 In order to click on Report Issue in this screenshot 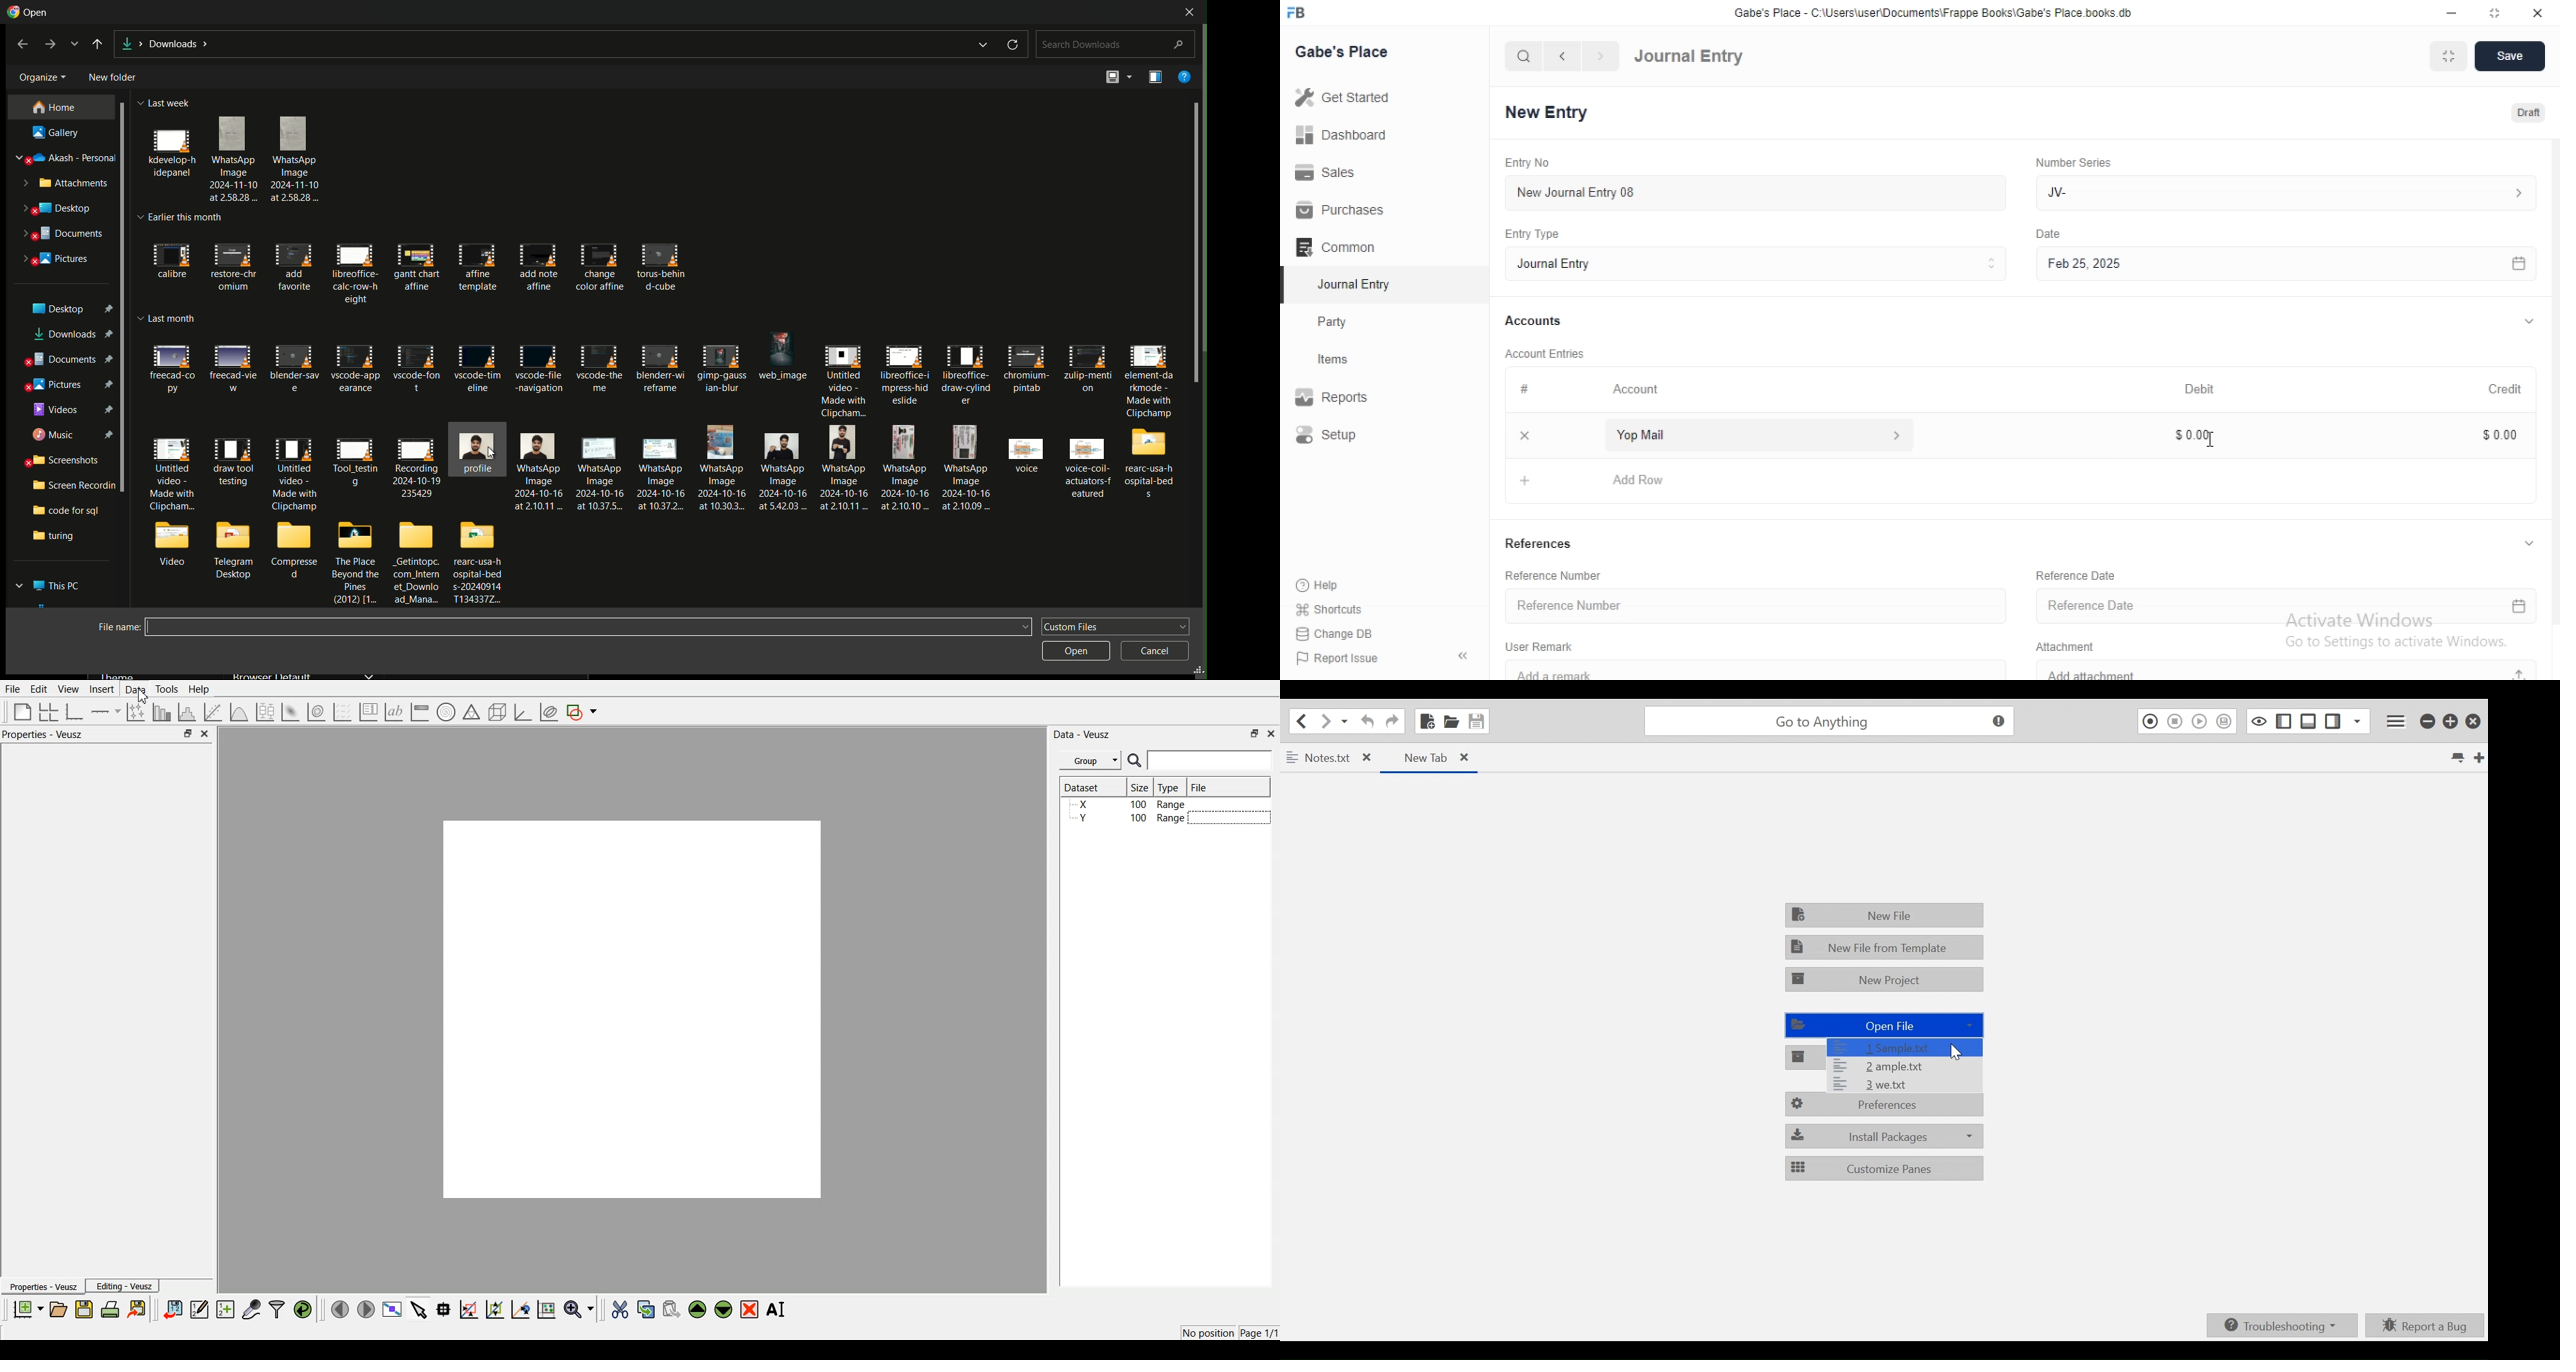, I will do `click(1347, 658)`.